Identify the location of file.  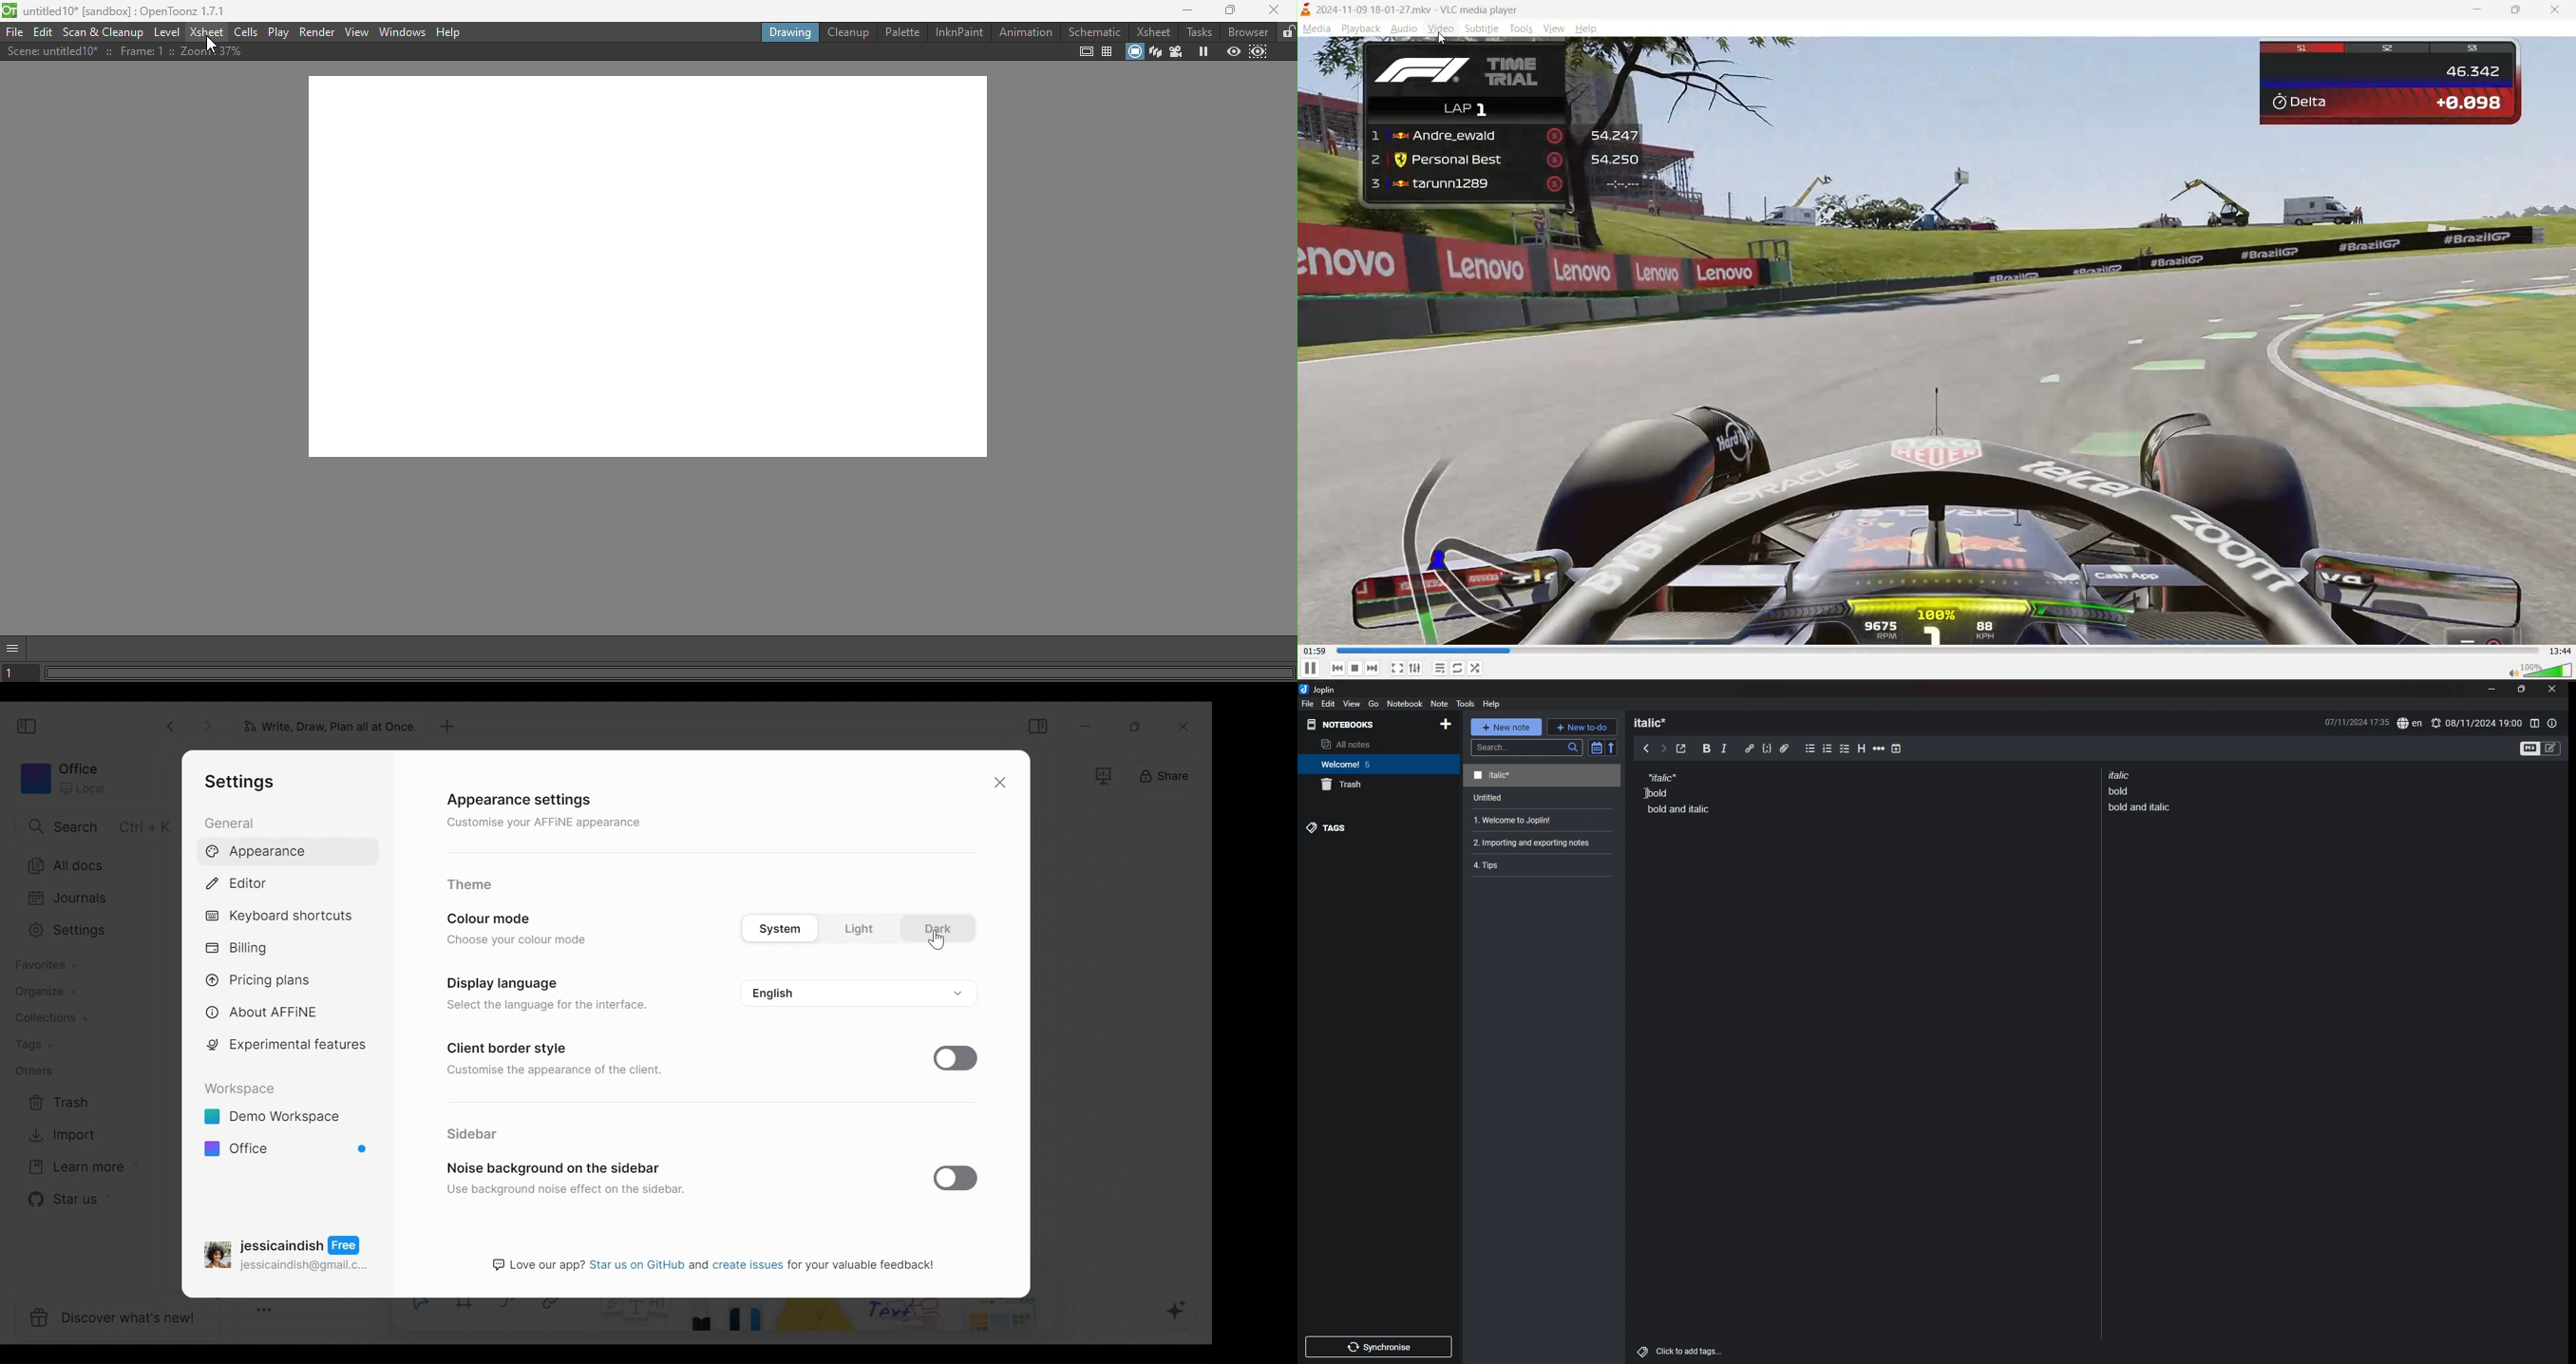
(1308, 703).